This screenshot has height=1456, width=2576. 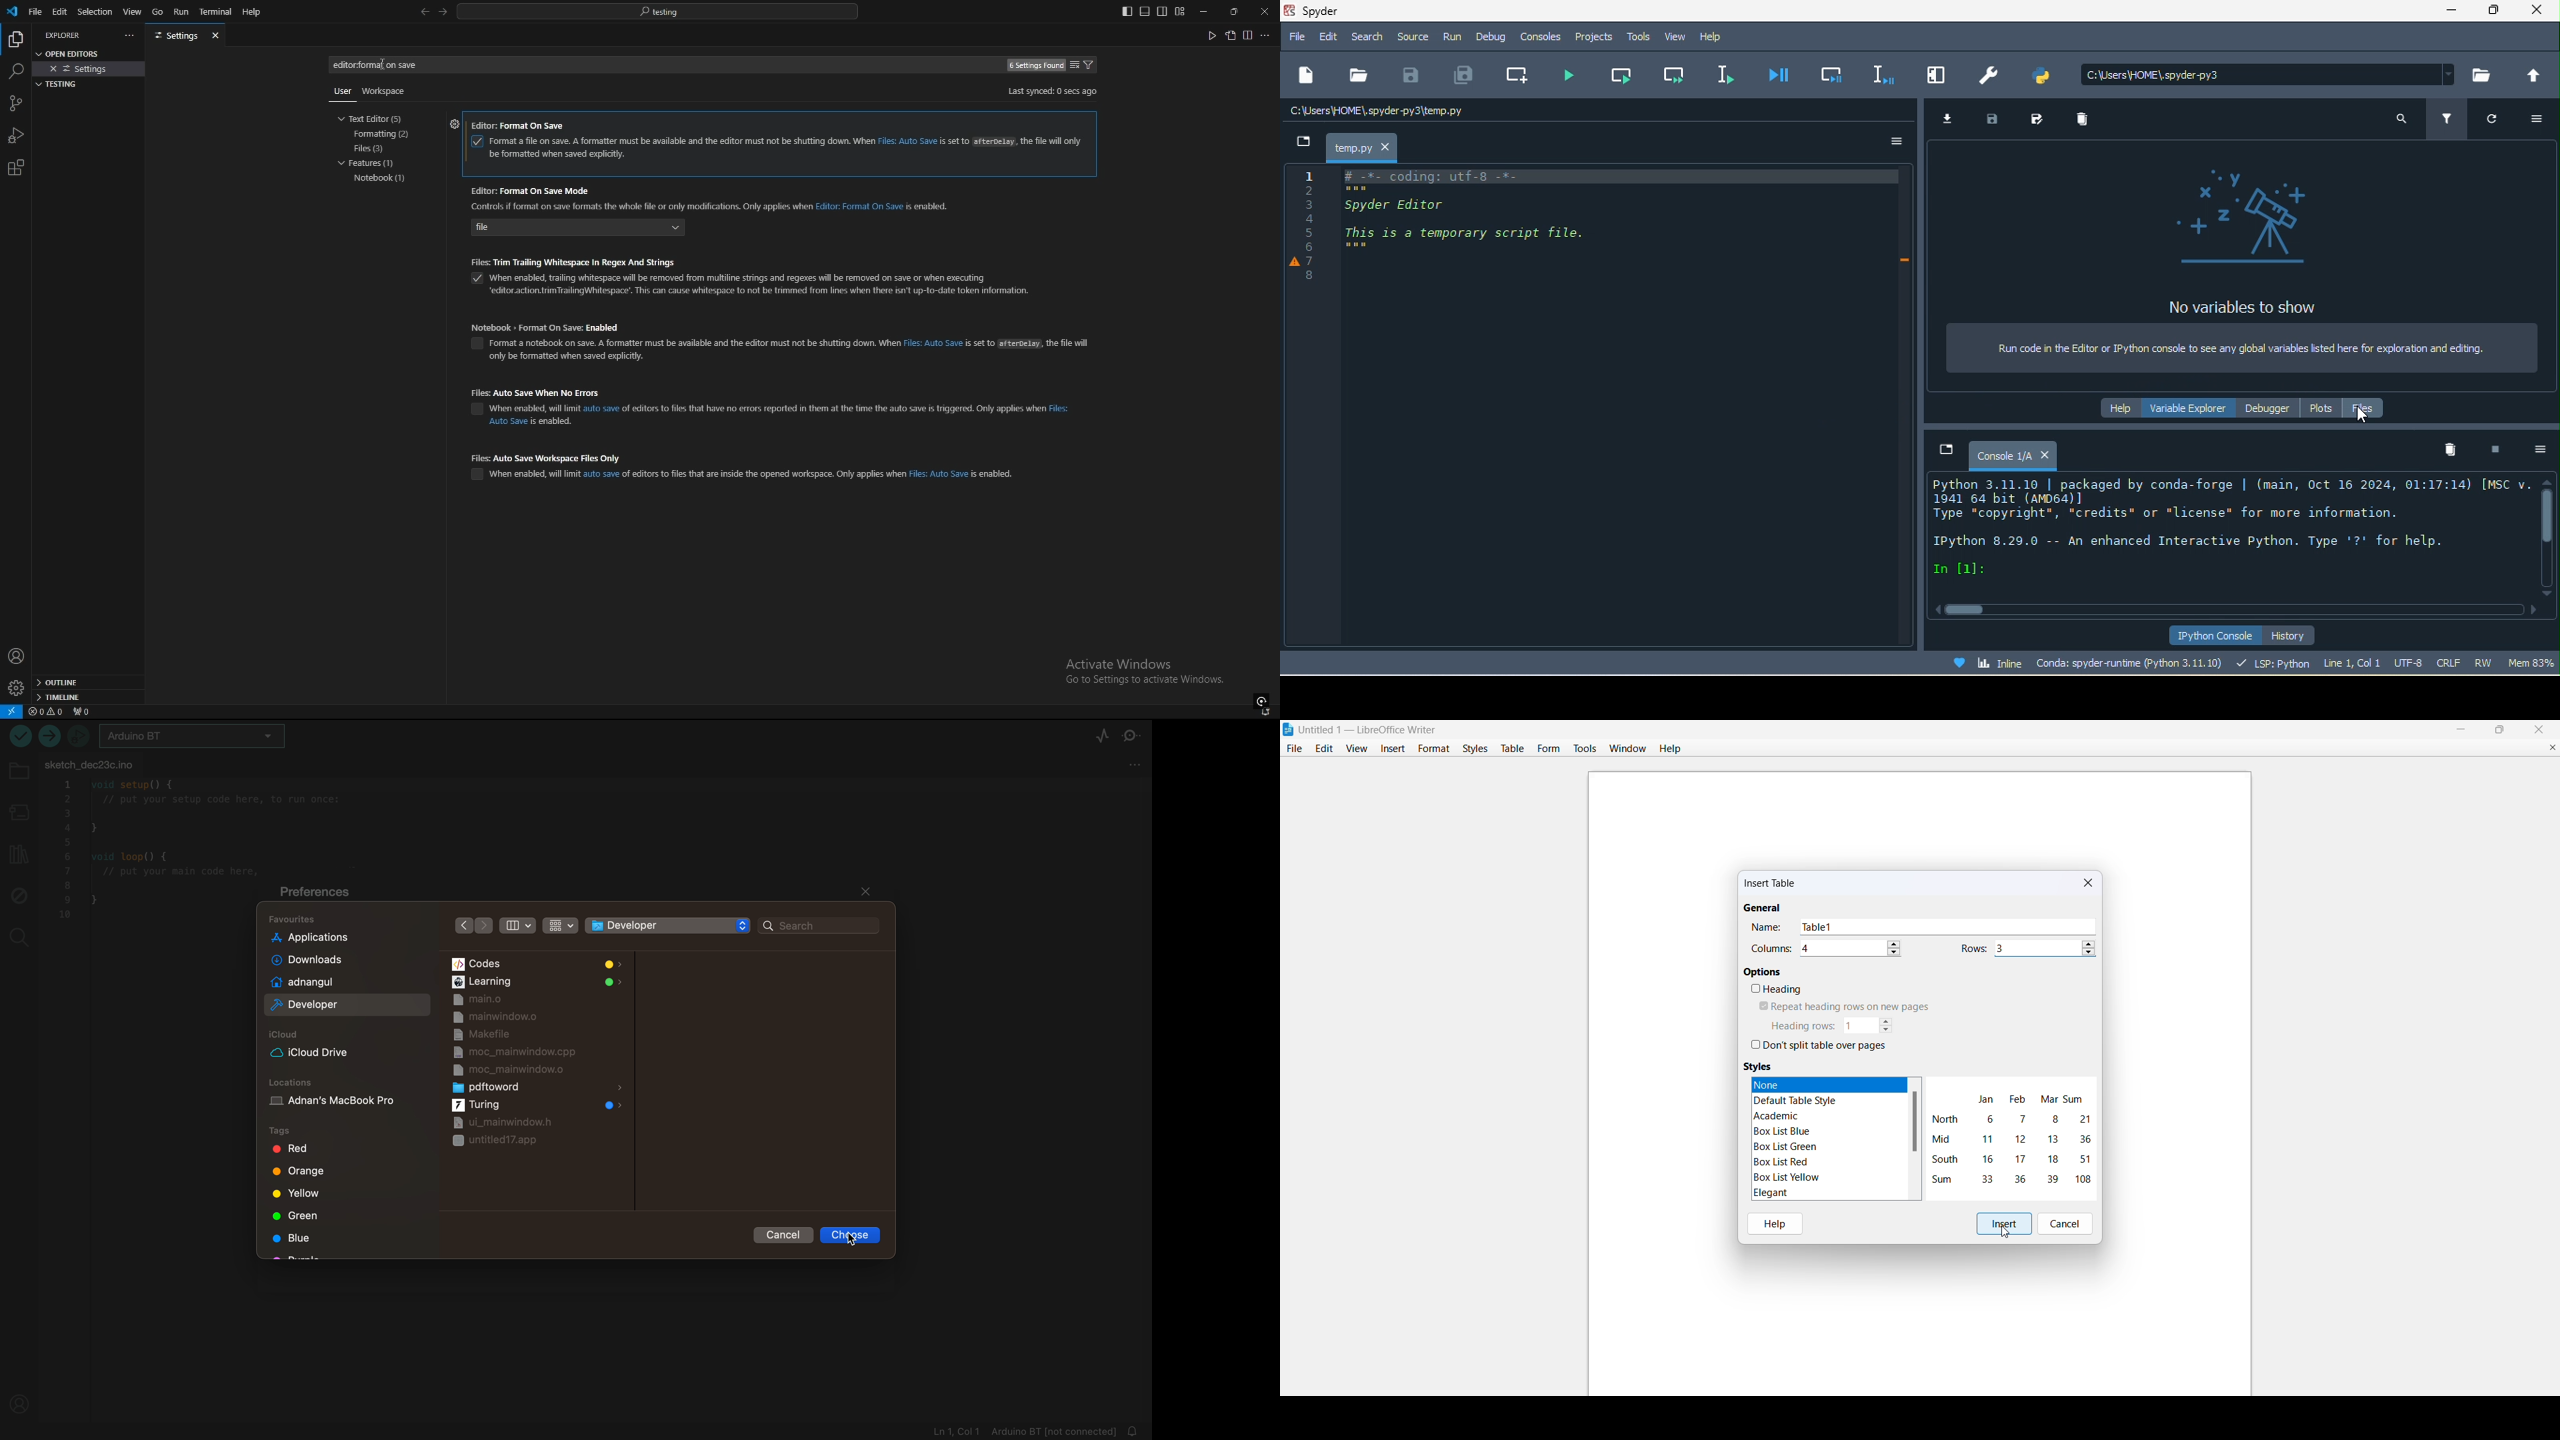 I want to click on debug selection, so click(x=1884, y=72).